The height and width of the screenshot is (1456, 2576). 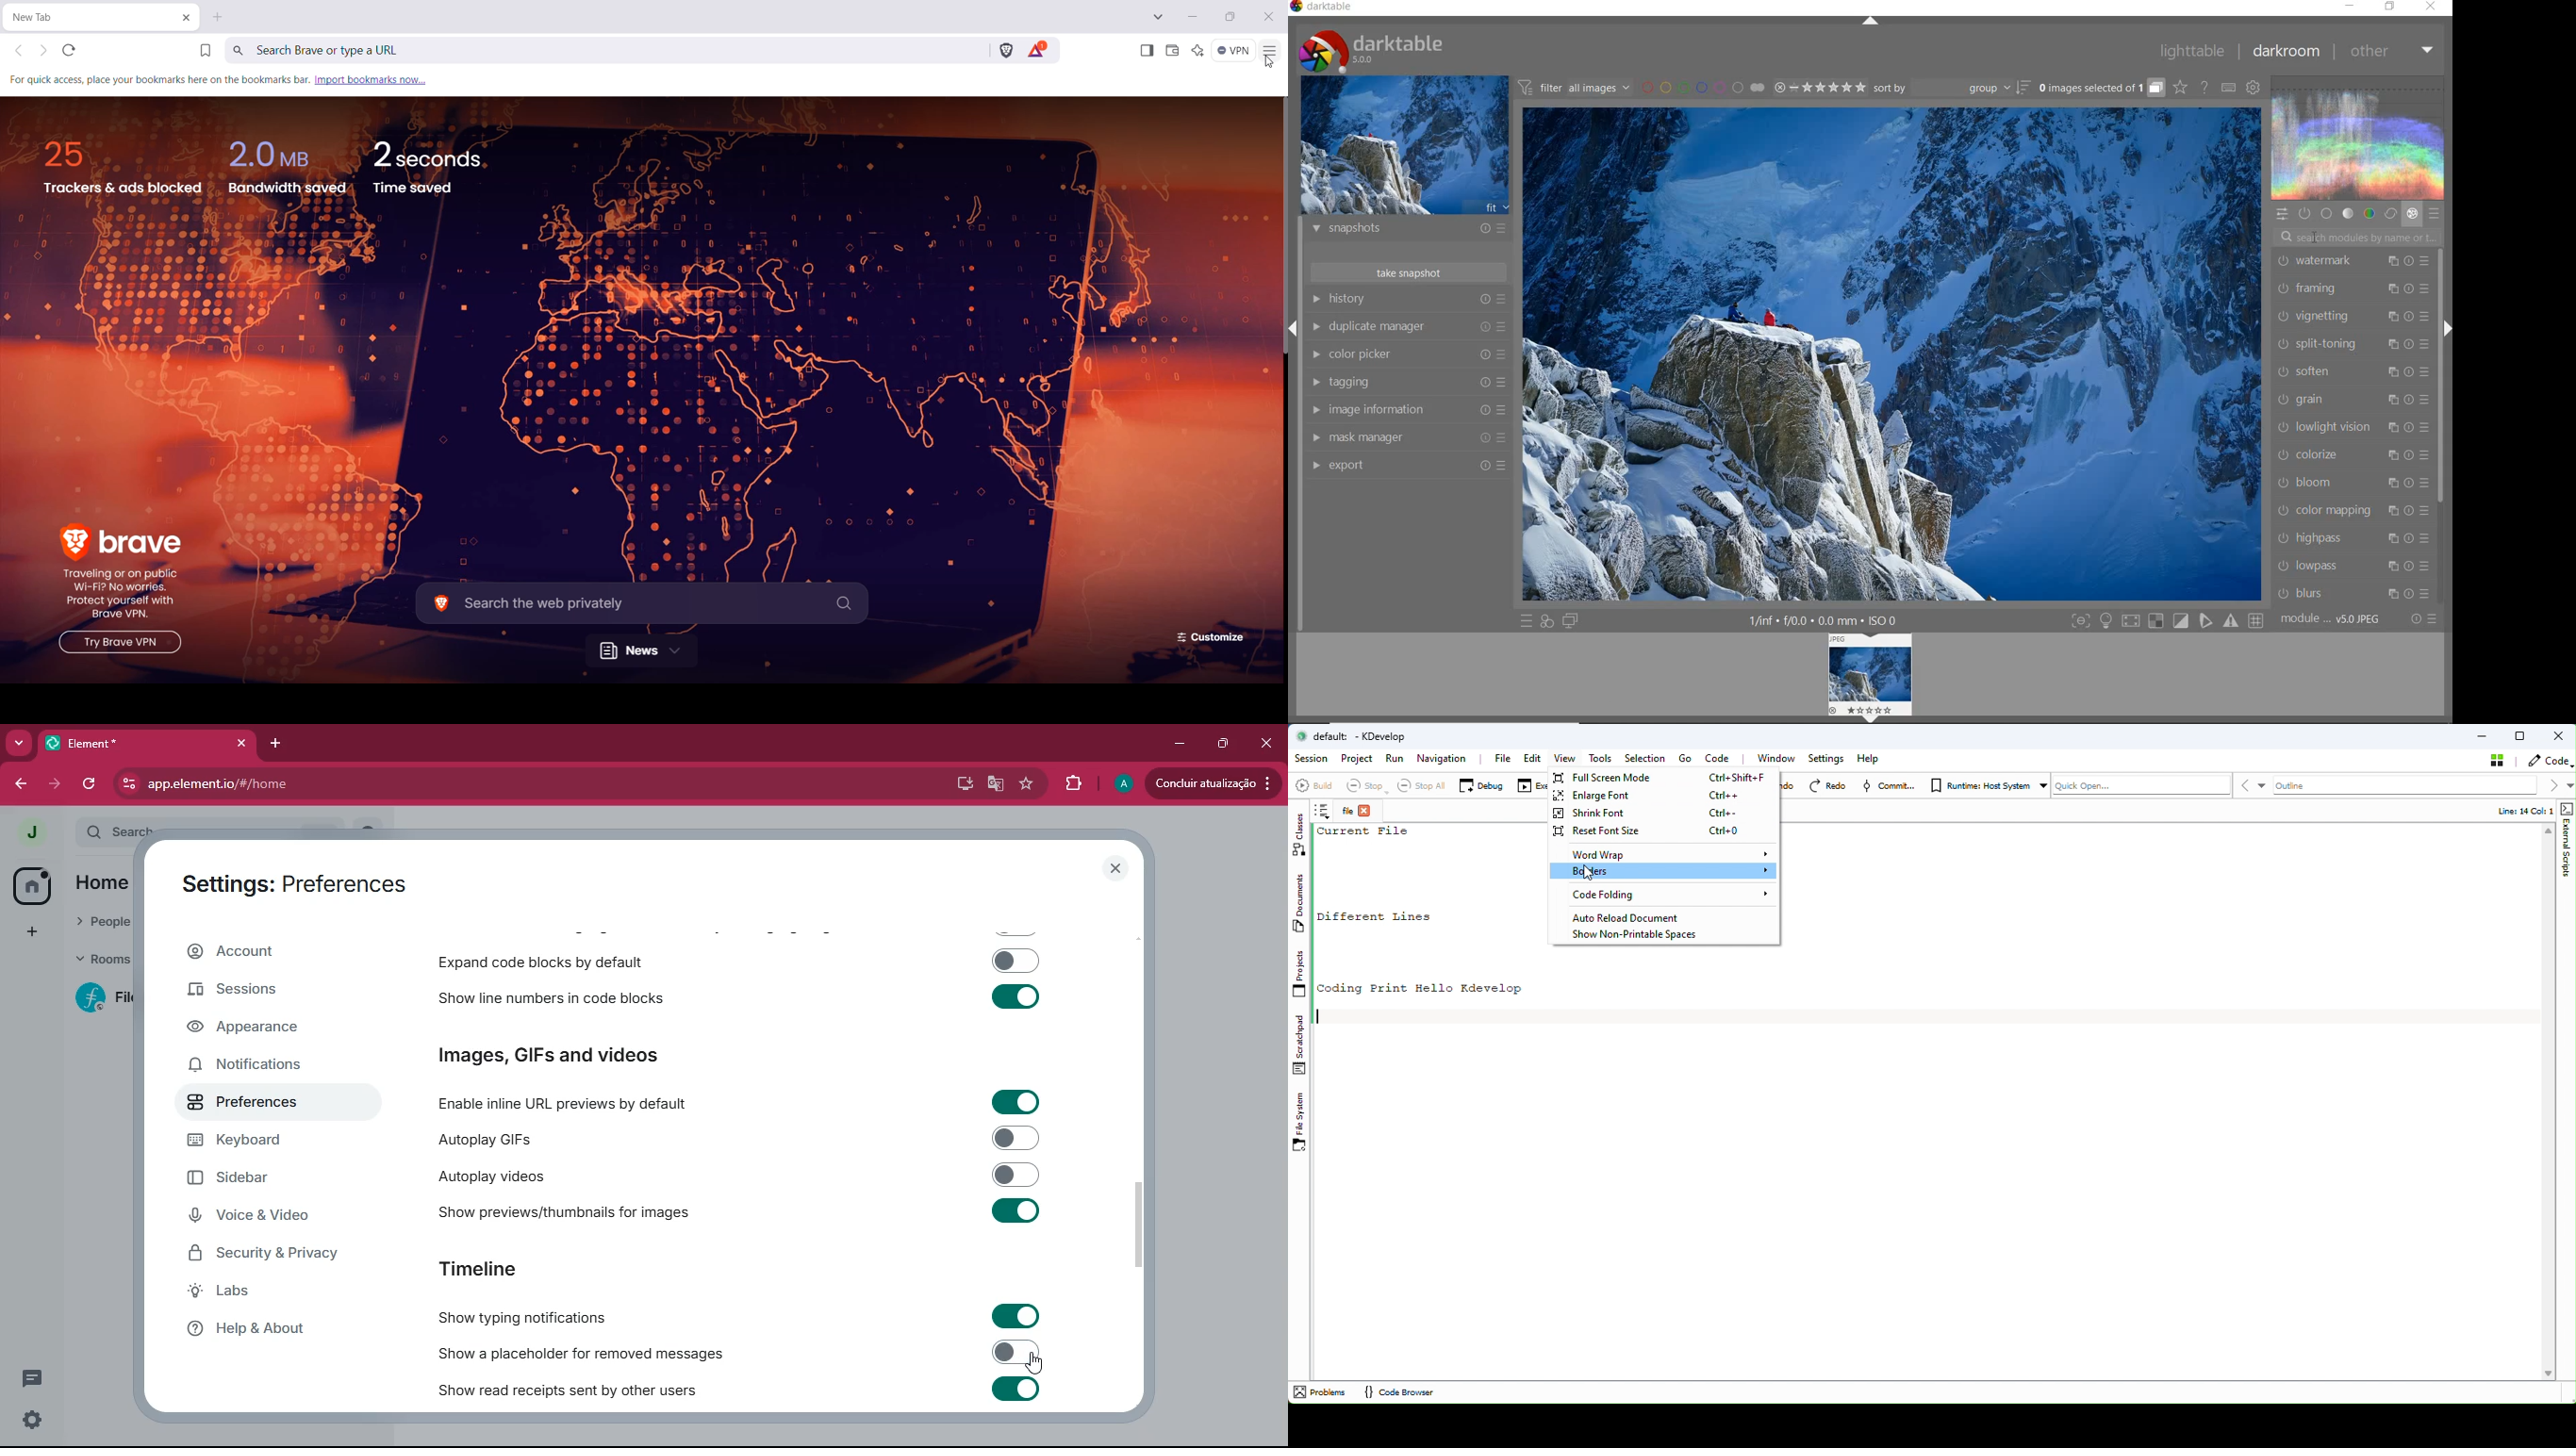 I want to click on tagging, so click(x=1407, y=383).